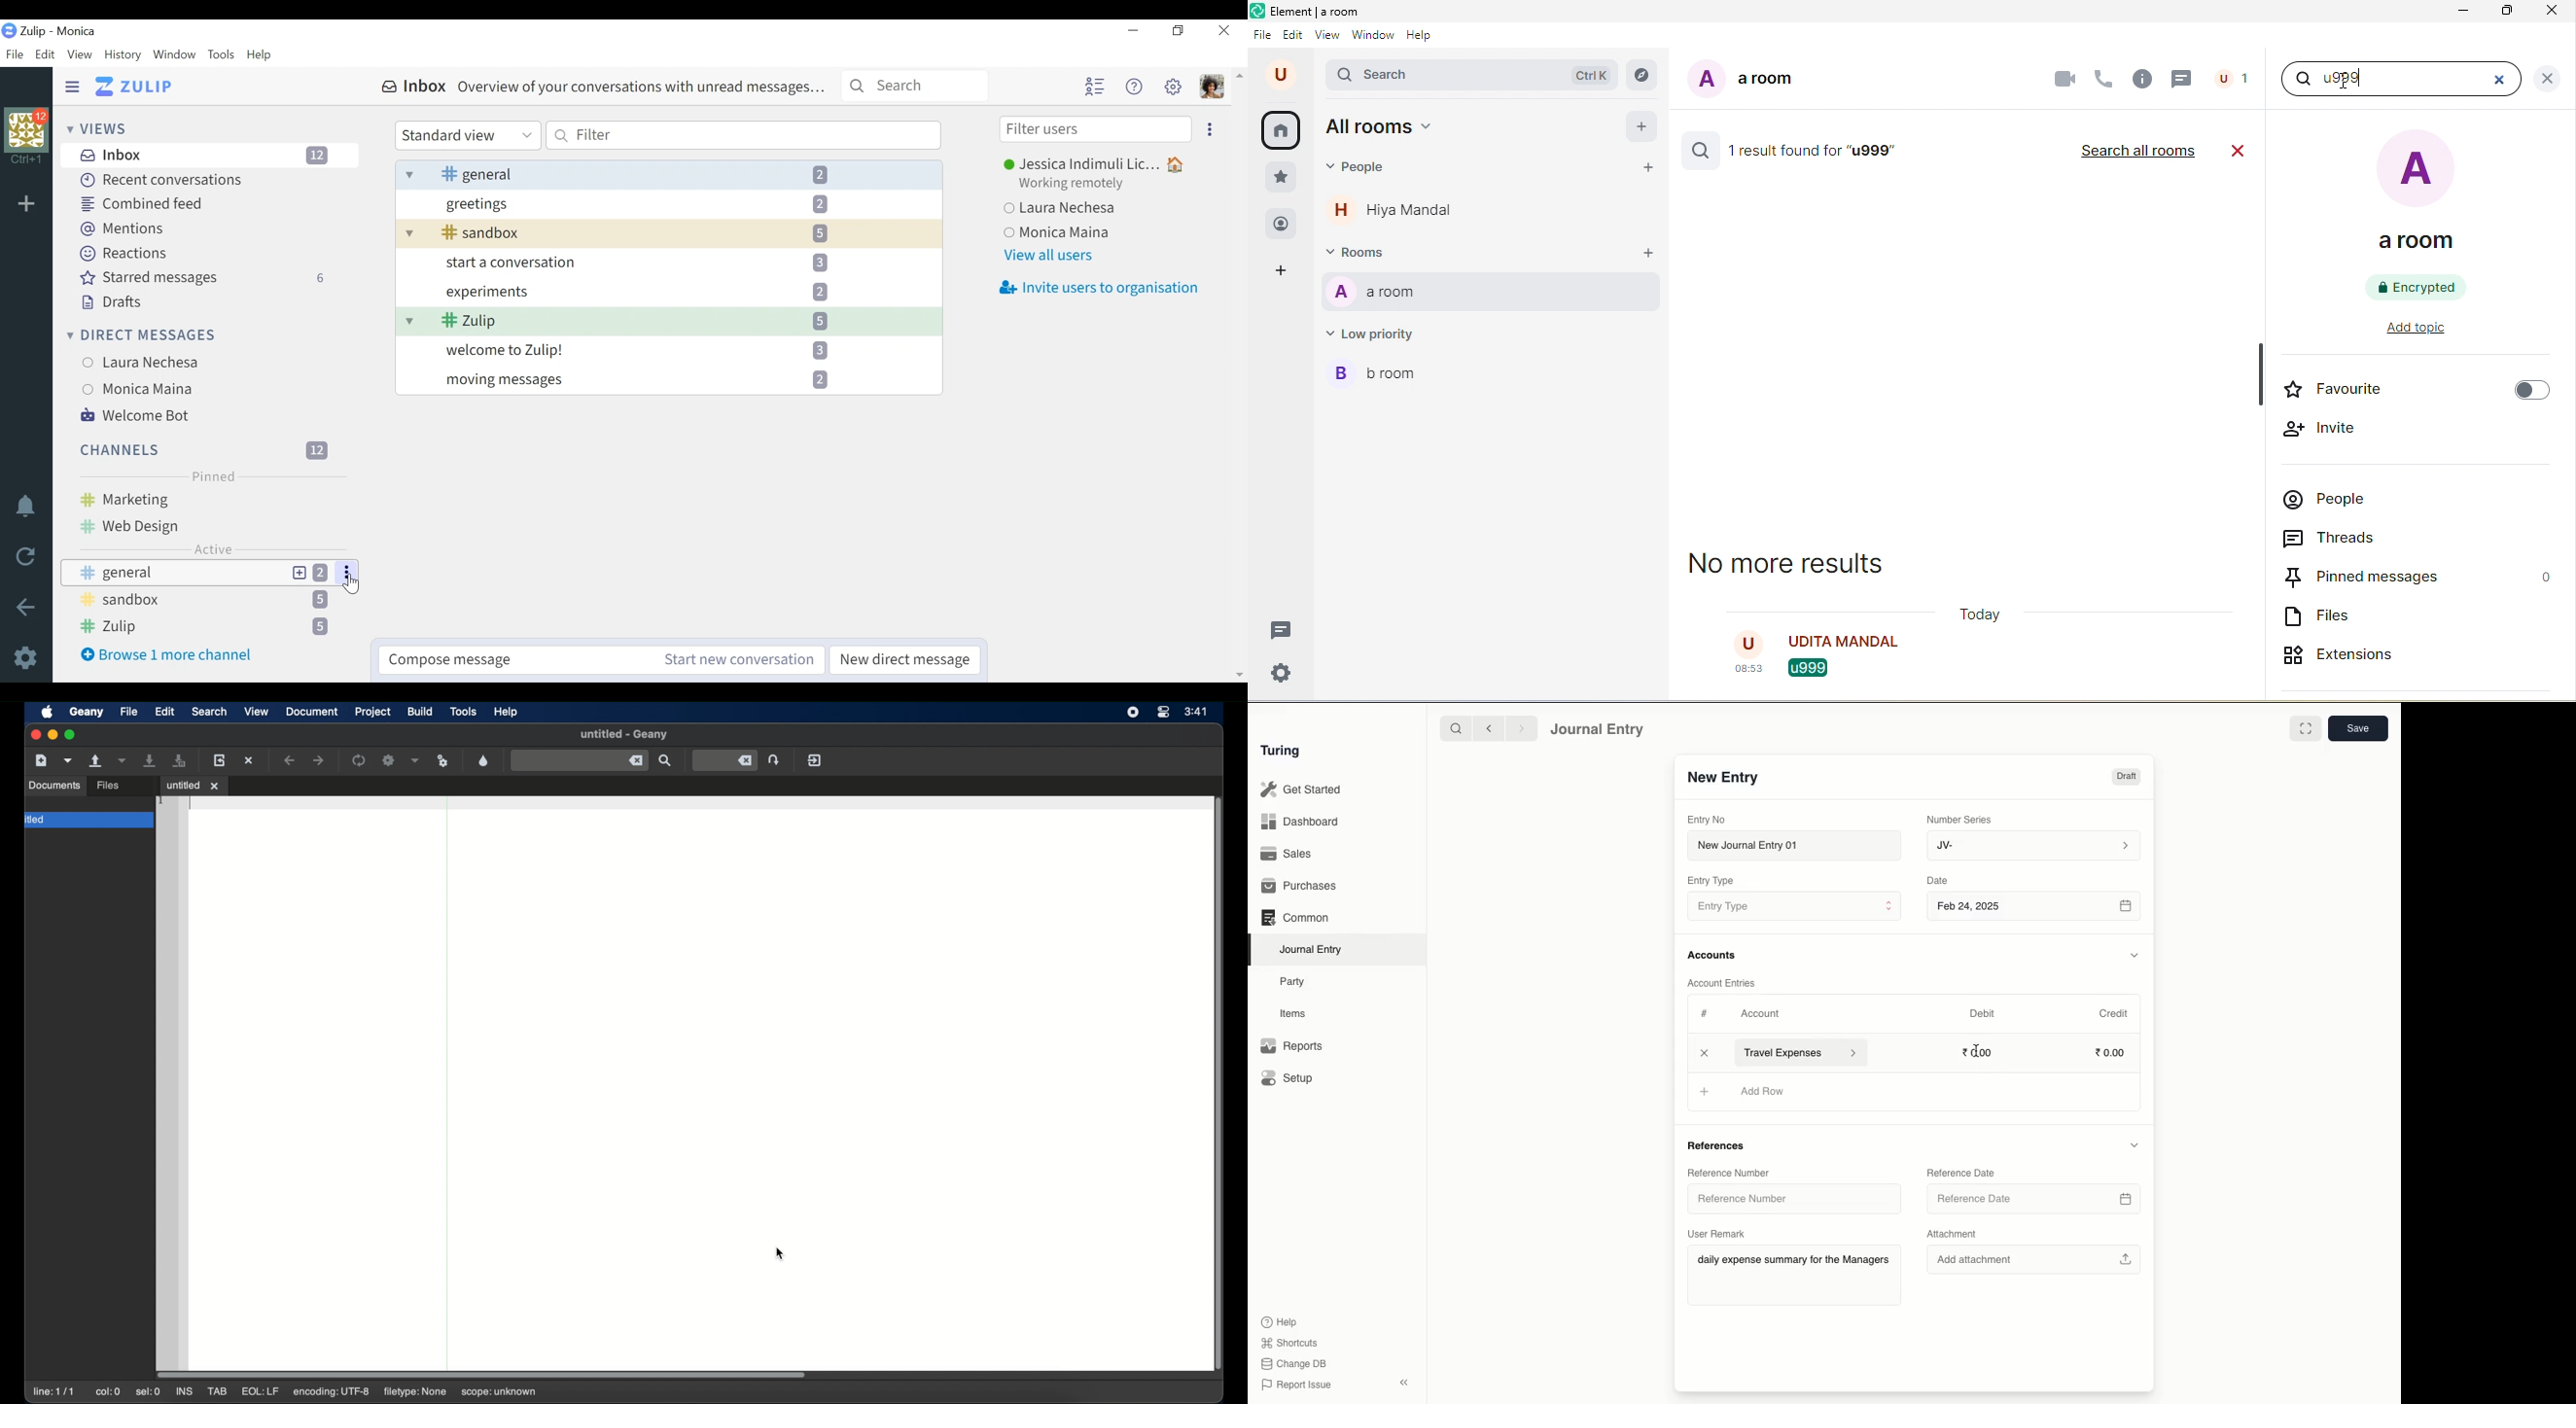 This screenshot has width=2576, height=1428. I want to click on close, so click(2548, 15).